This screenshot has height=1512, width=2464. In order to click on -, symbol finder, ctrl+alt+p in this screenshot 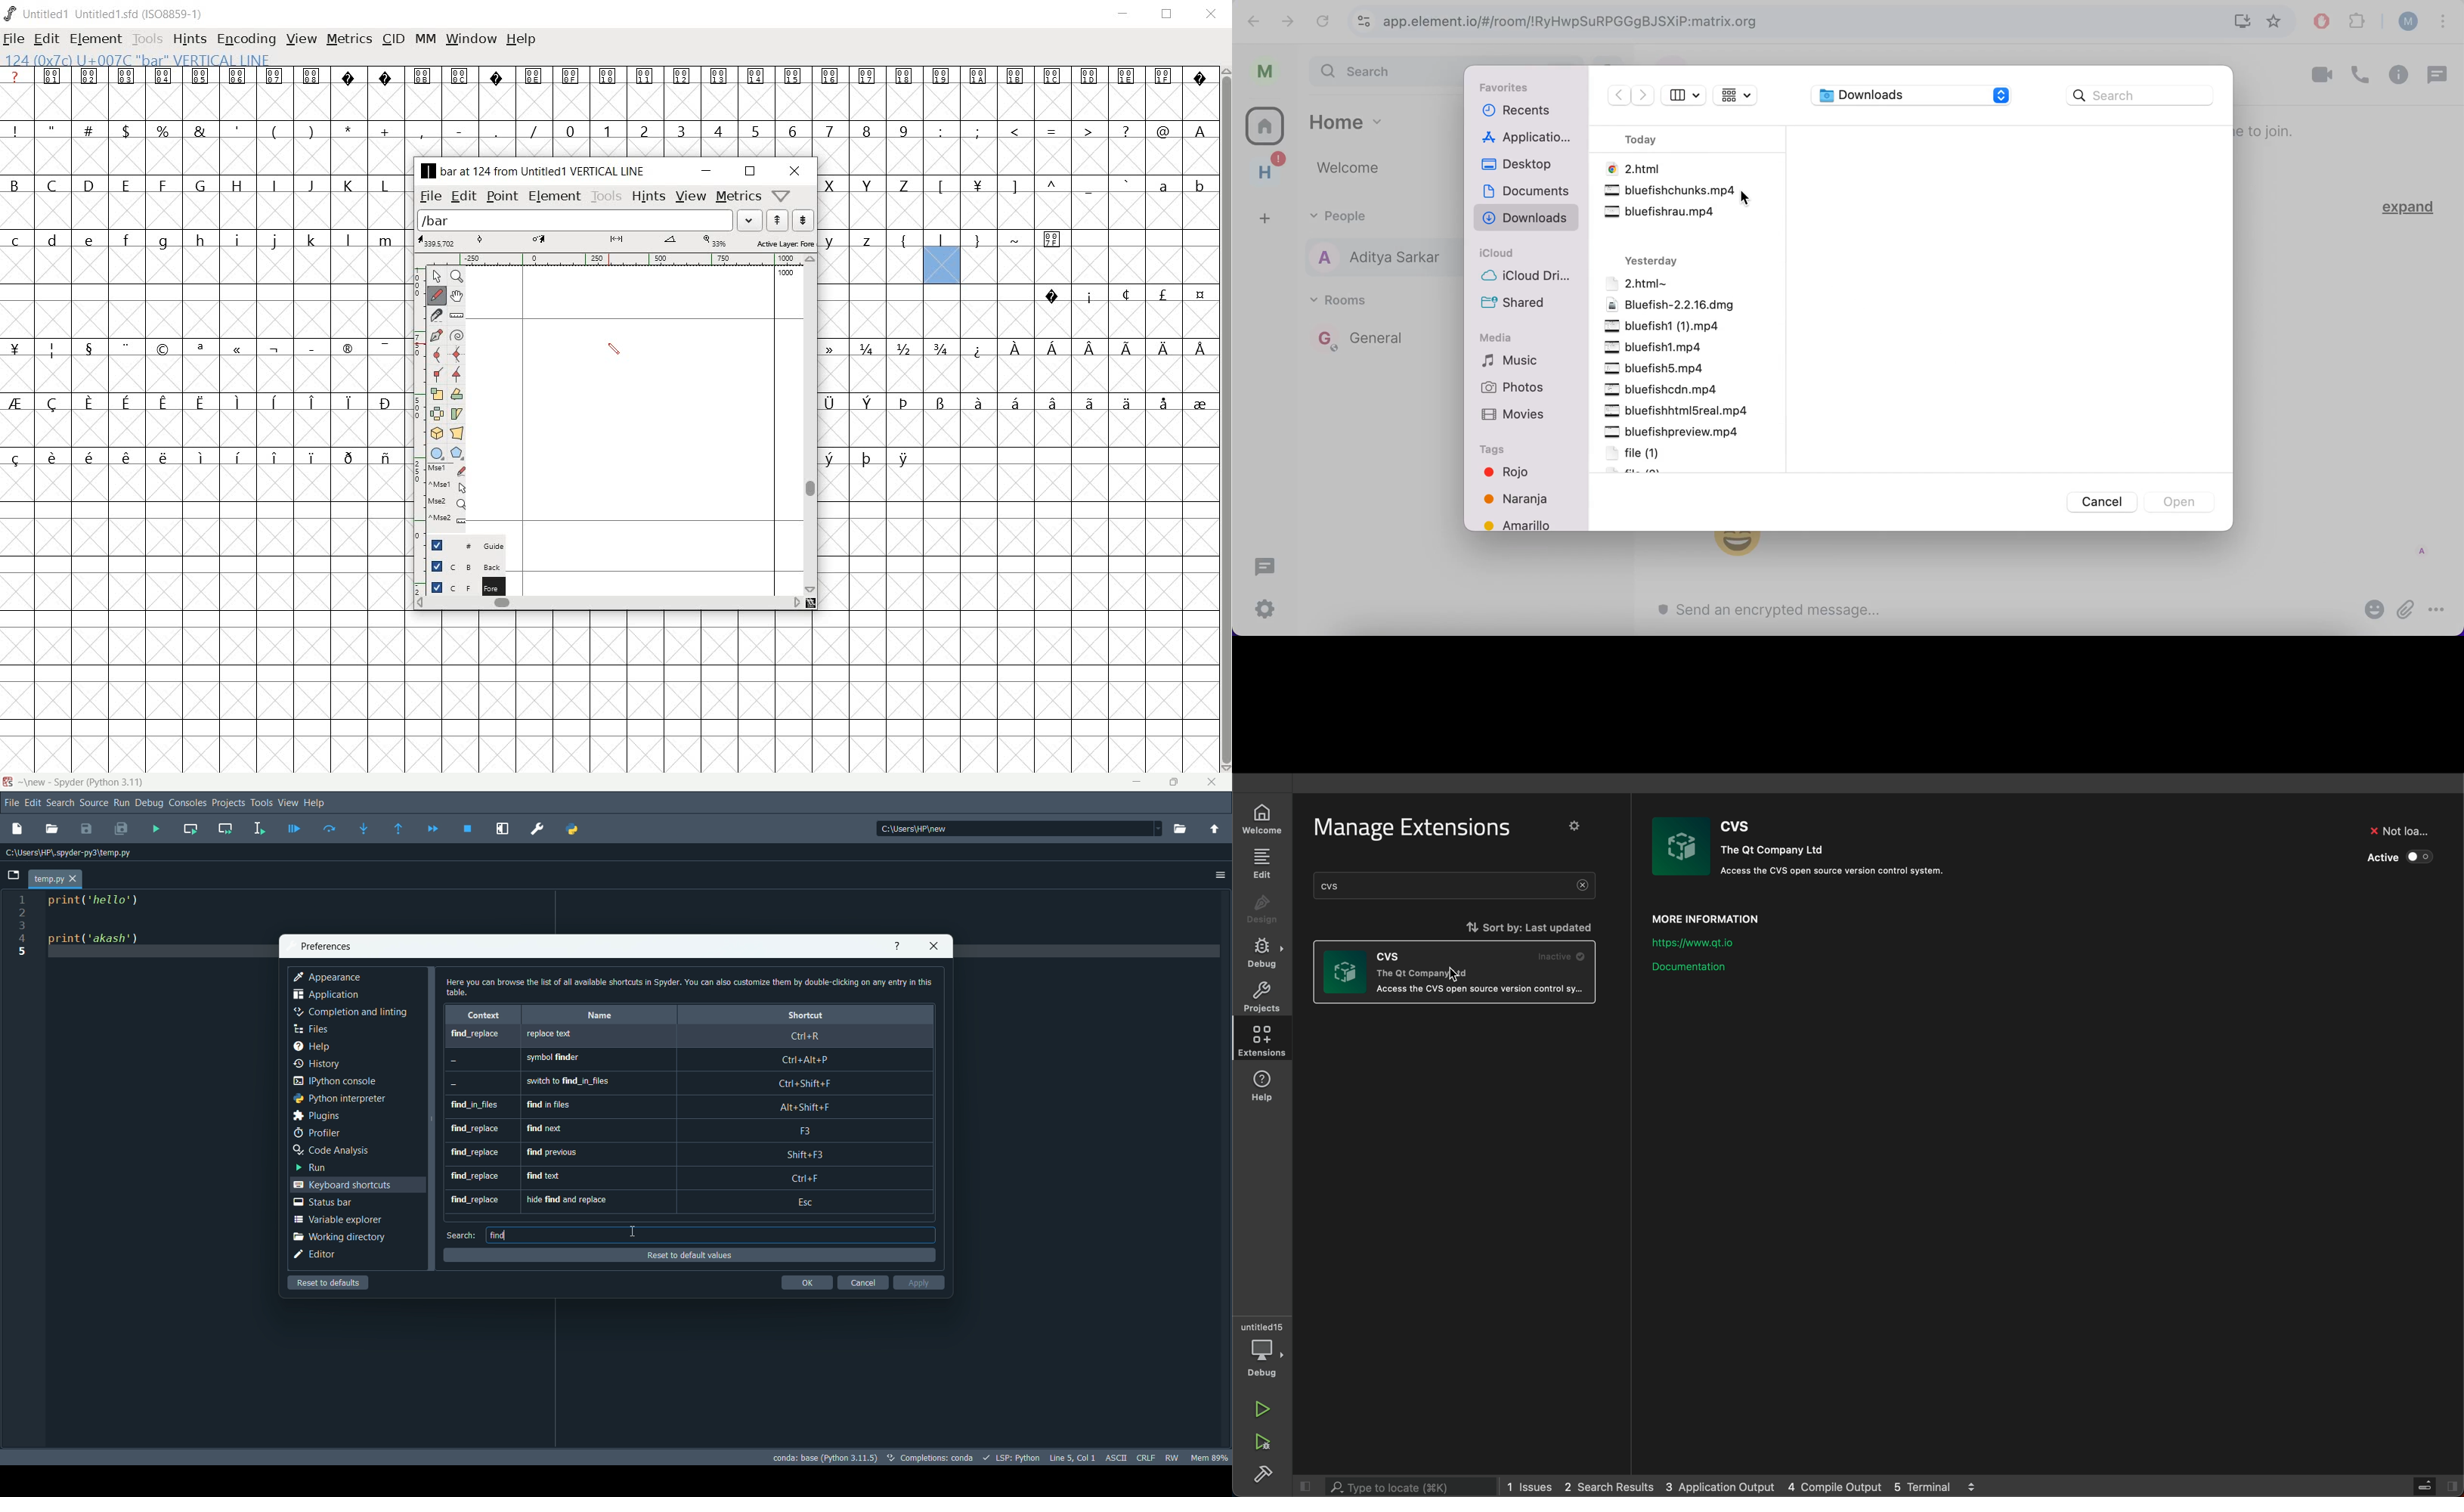, I will do `click(675, 1061)`.